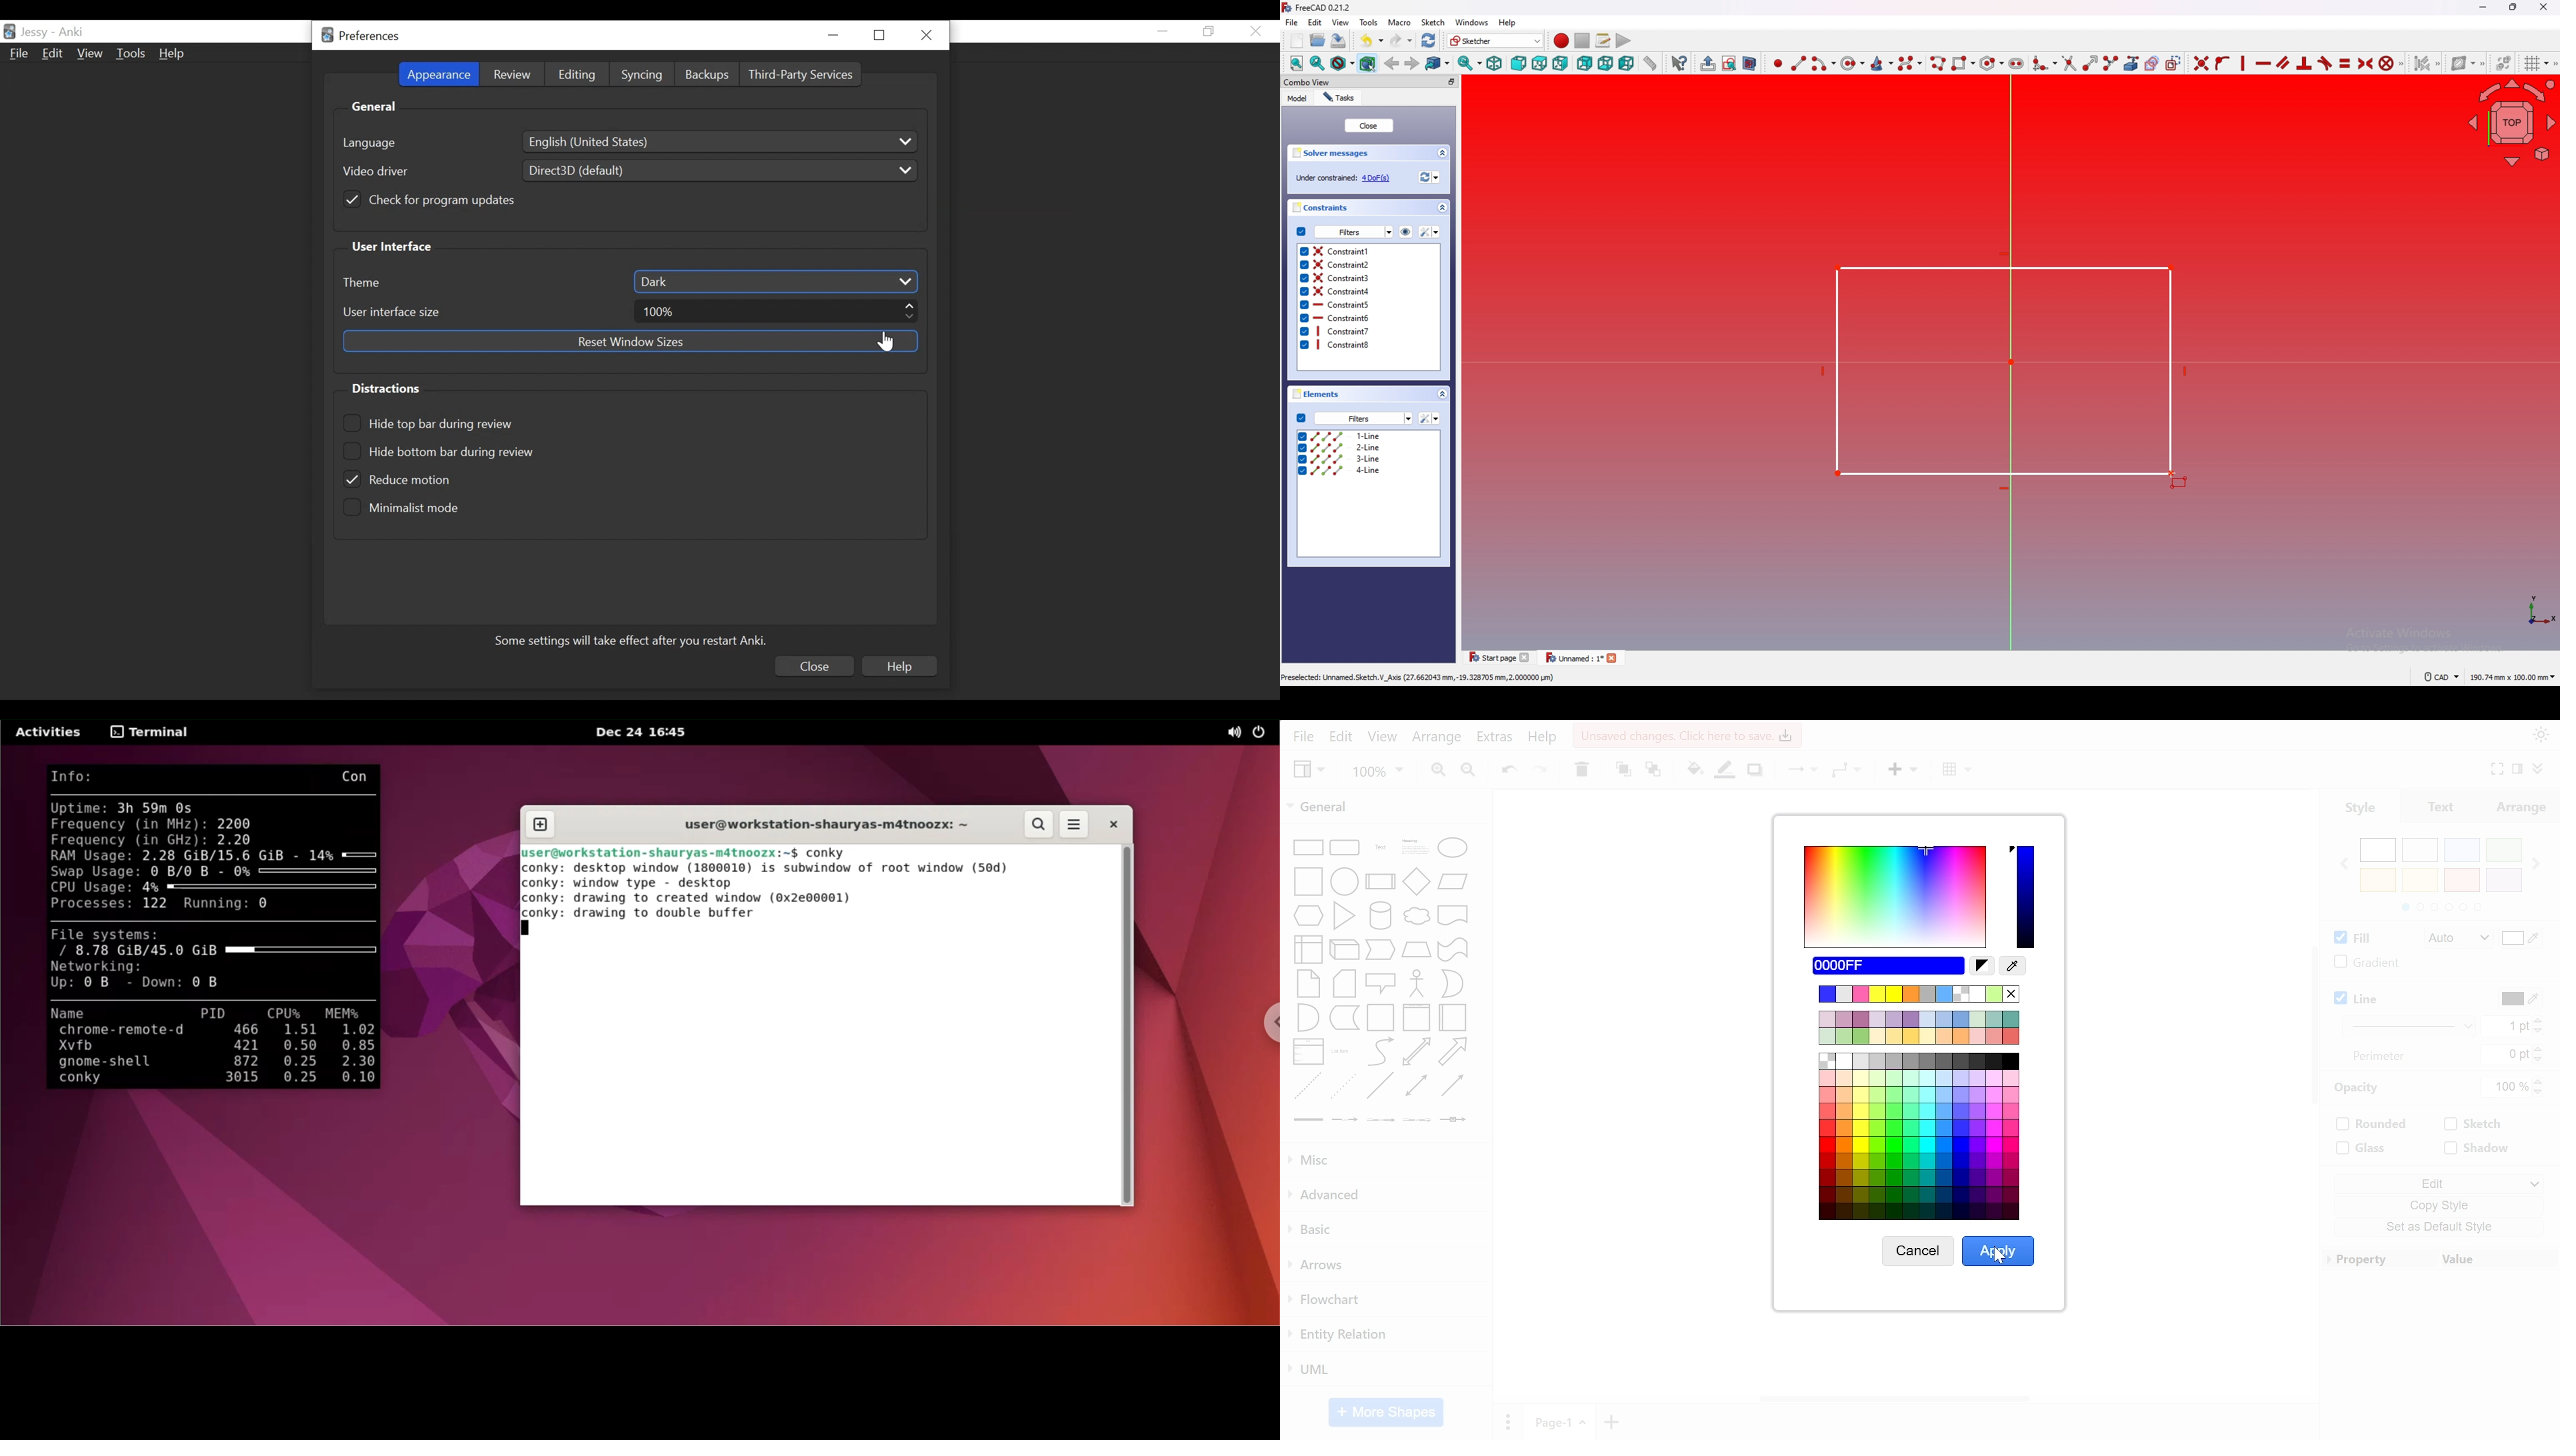  I want to click on current page, so click(1561, 1423).